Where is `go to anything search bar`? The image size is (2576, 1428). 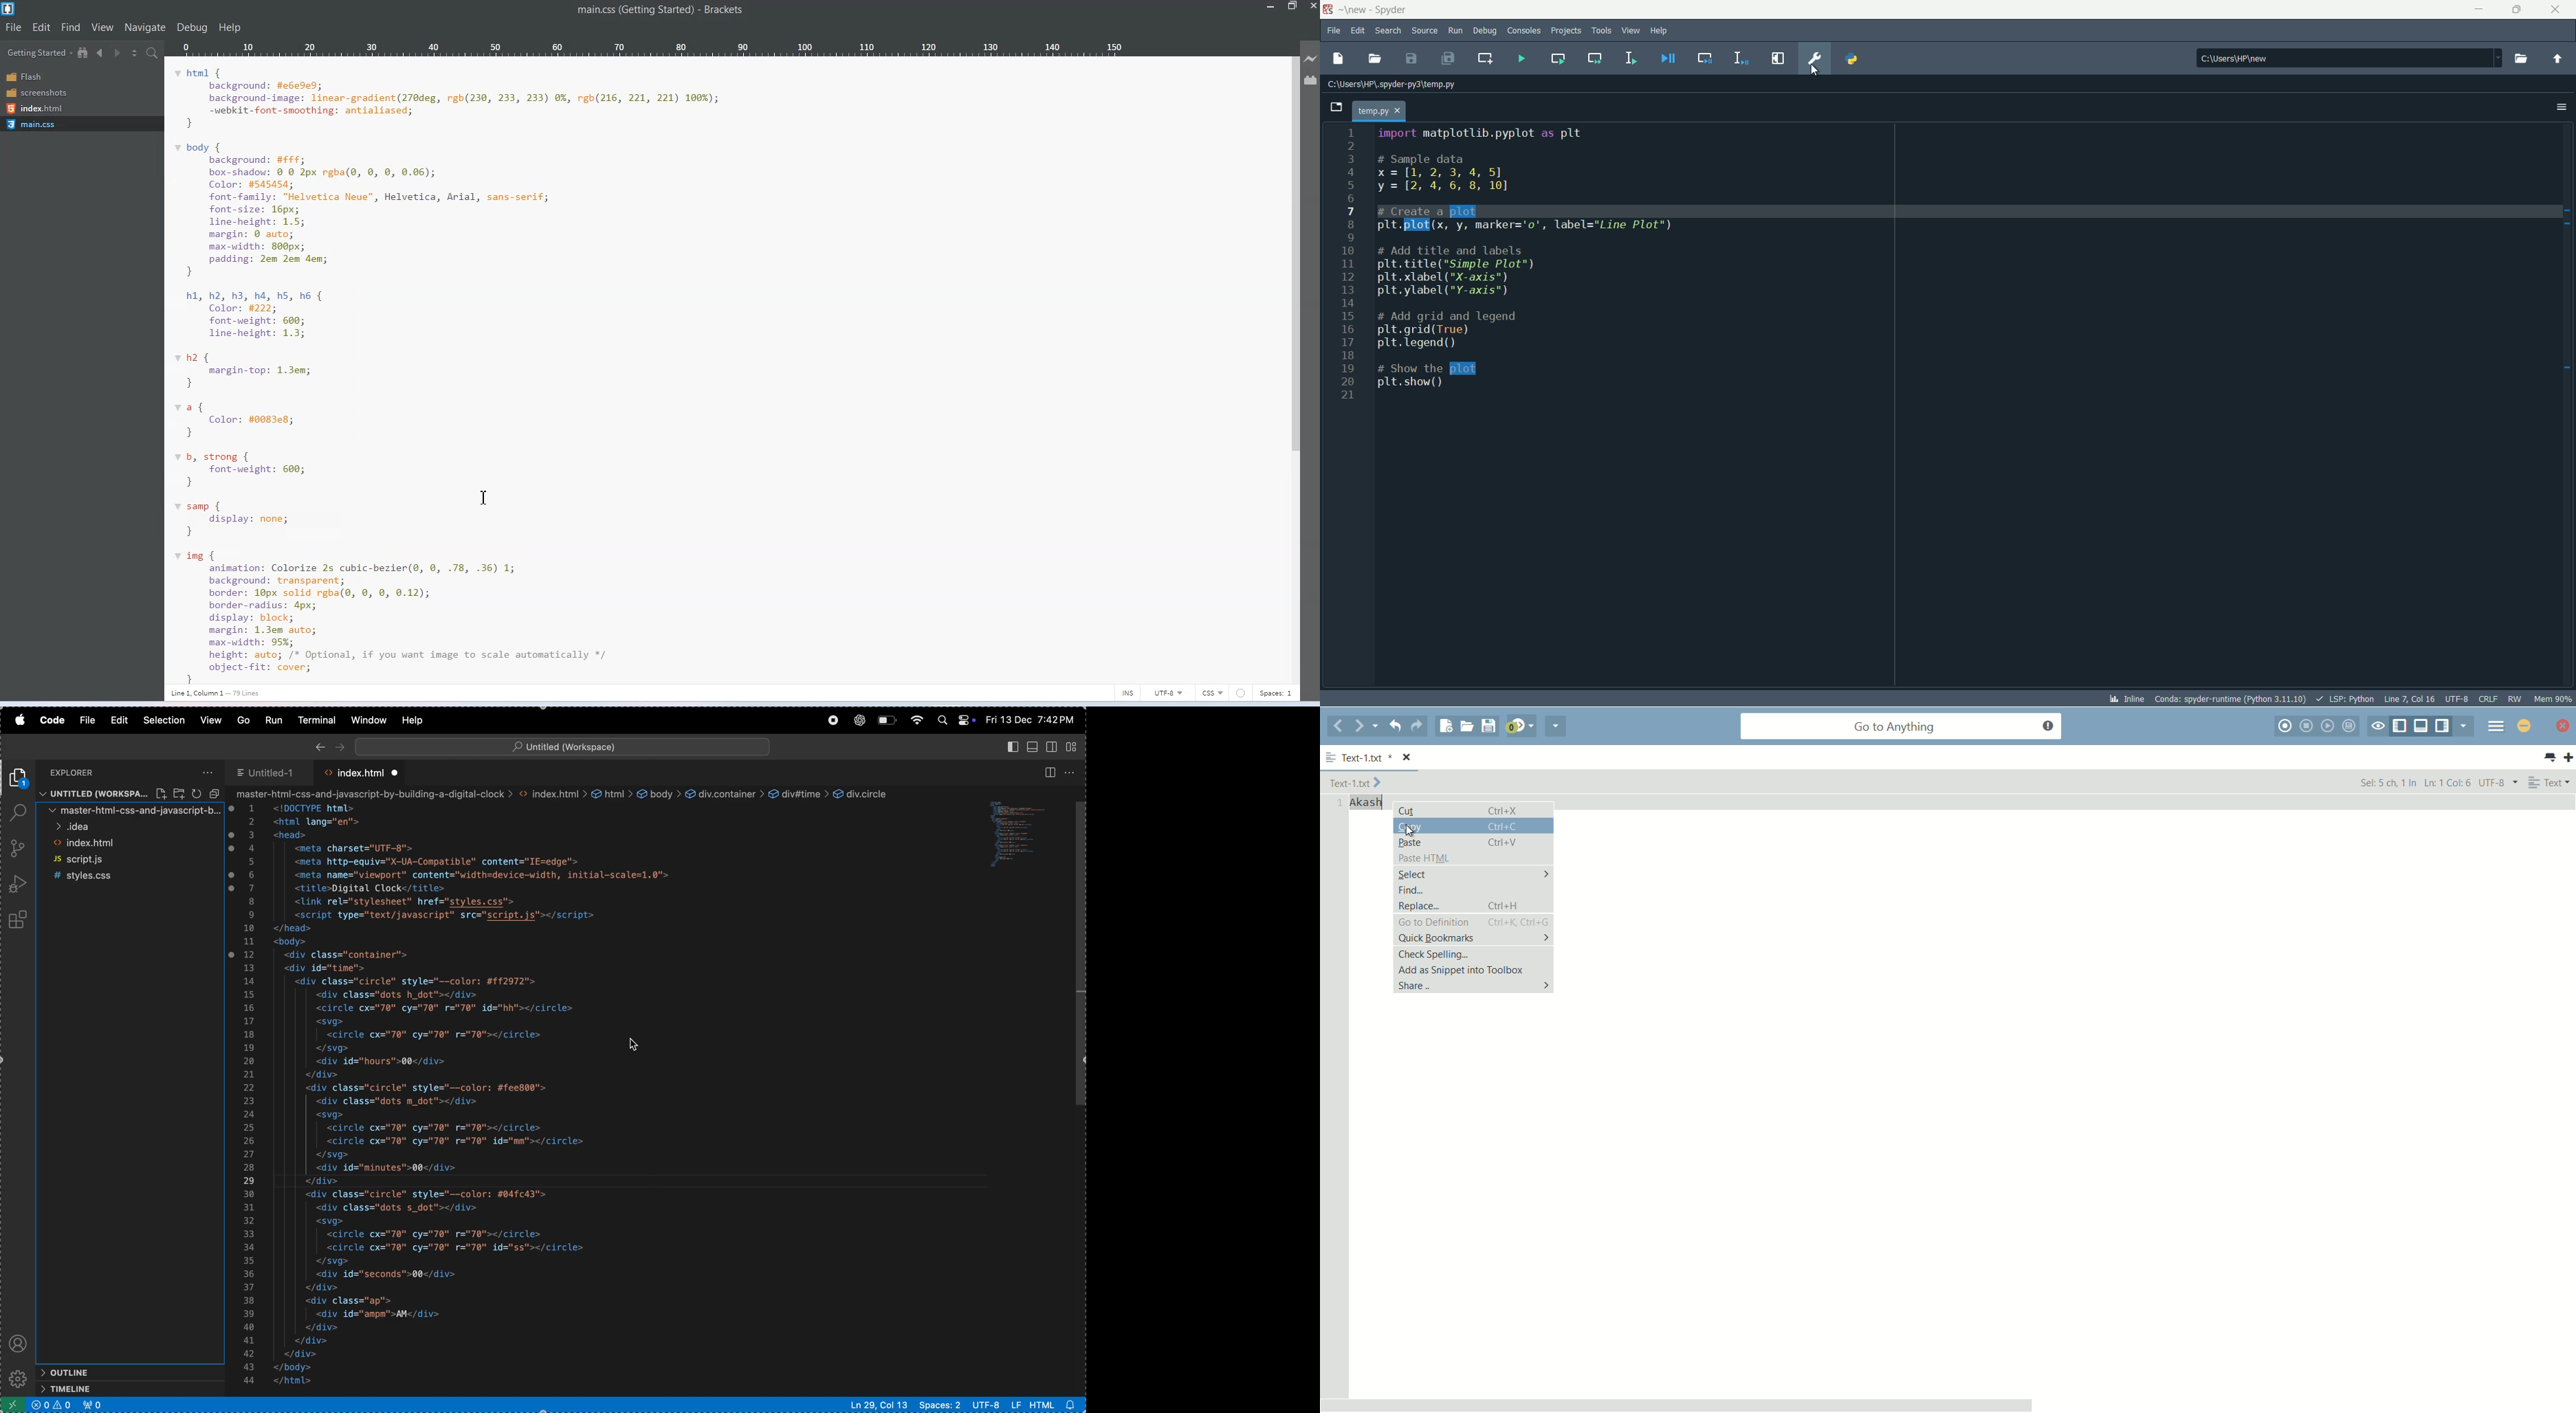
go to anything search bar is located at coordinates (1902, 727).